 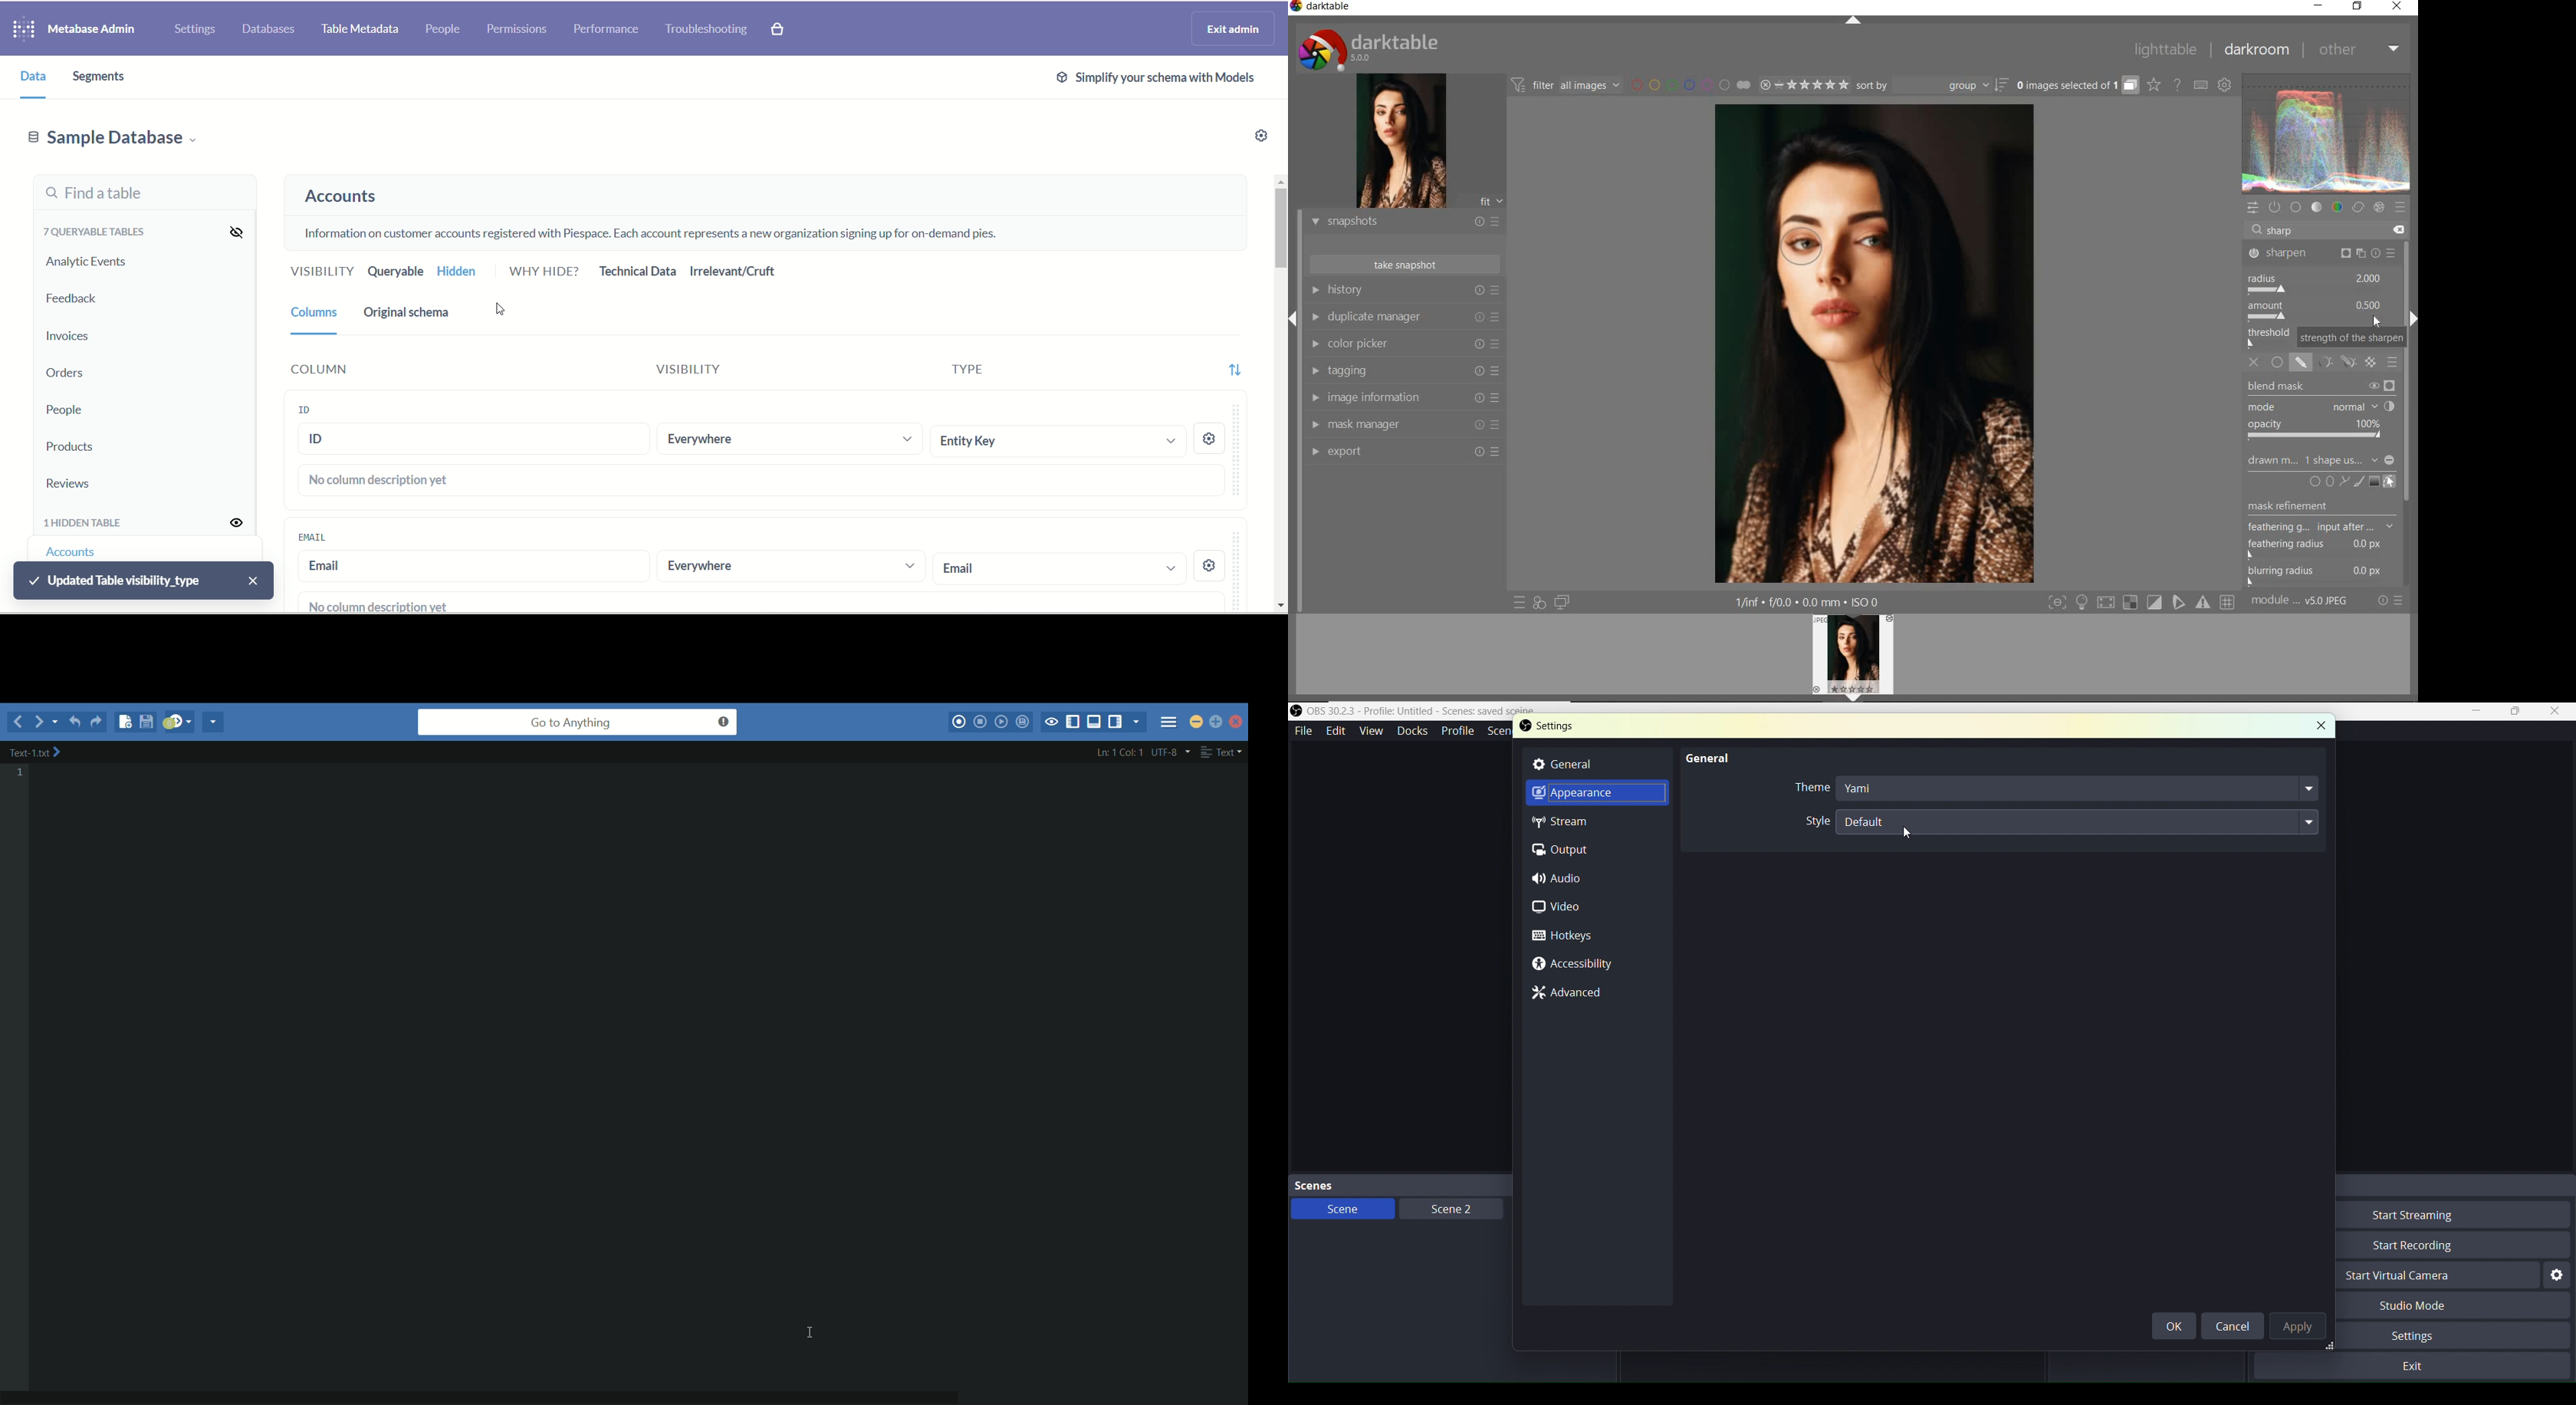 What do you see at coordinates (2300, 600) in the screenshot?
I see `module..v50JPEG` at bounding box center [2300, 600].